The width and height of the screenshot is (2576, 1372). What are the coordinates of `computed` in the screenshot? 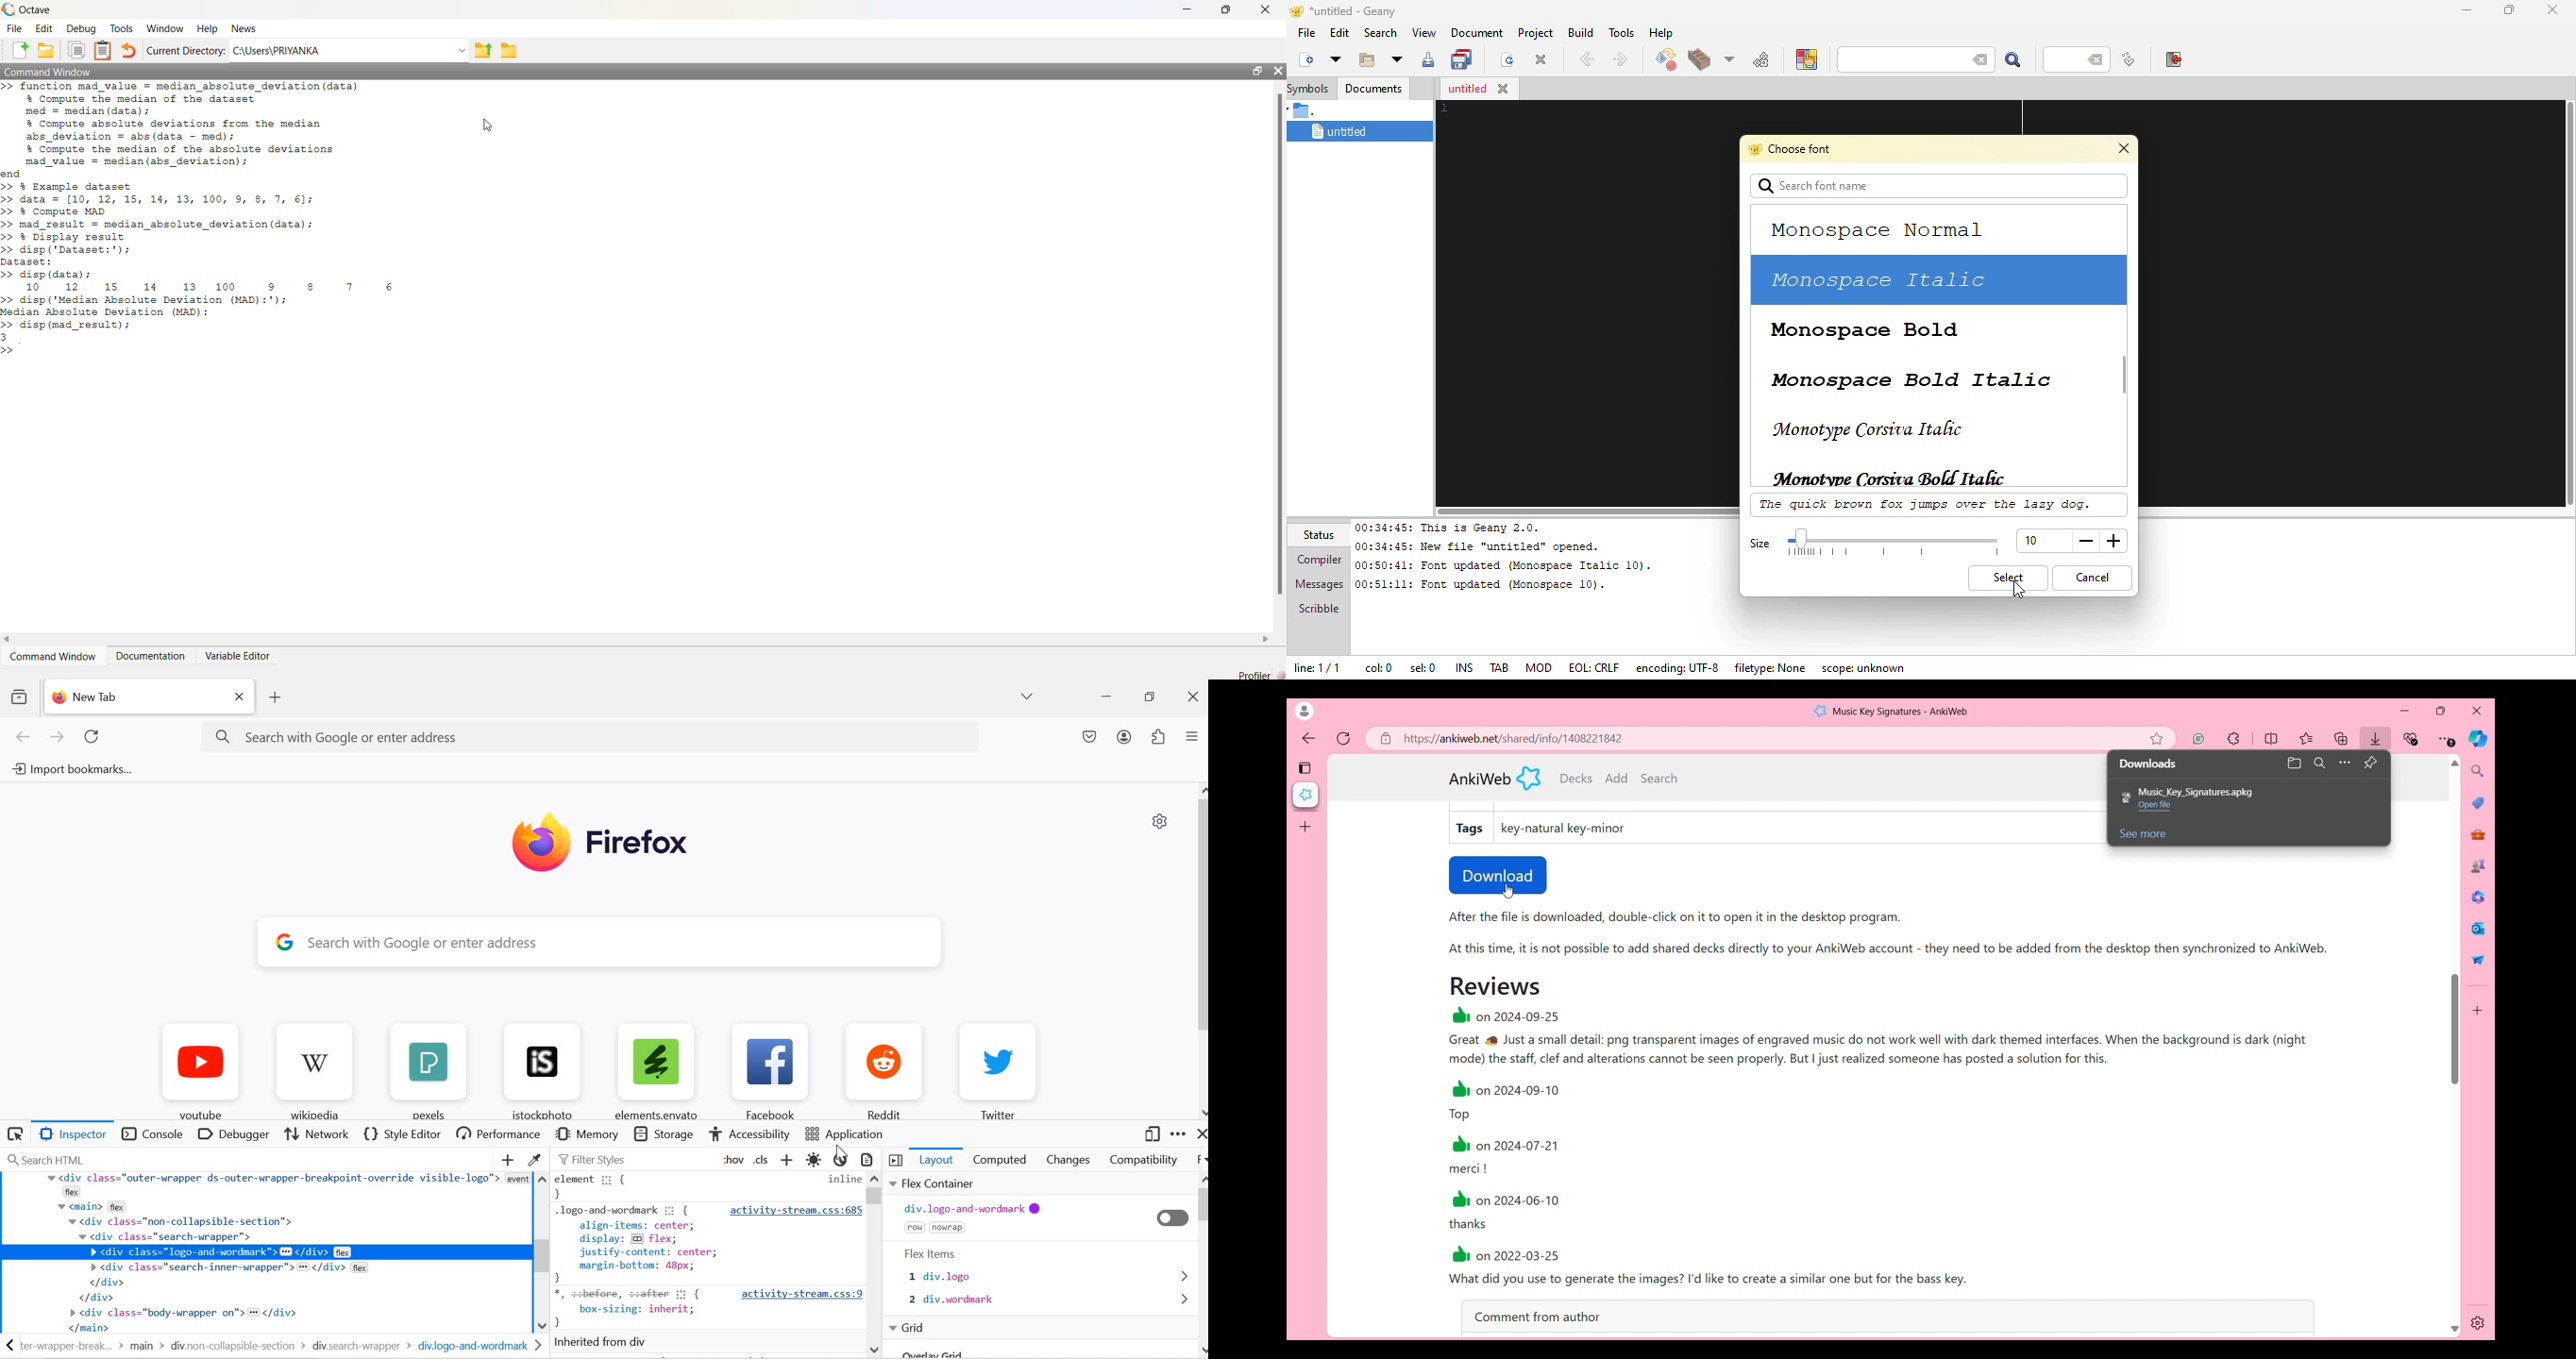 It's located at (1003, 1160).